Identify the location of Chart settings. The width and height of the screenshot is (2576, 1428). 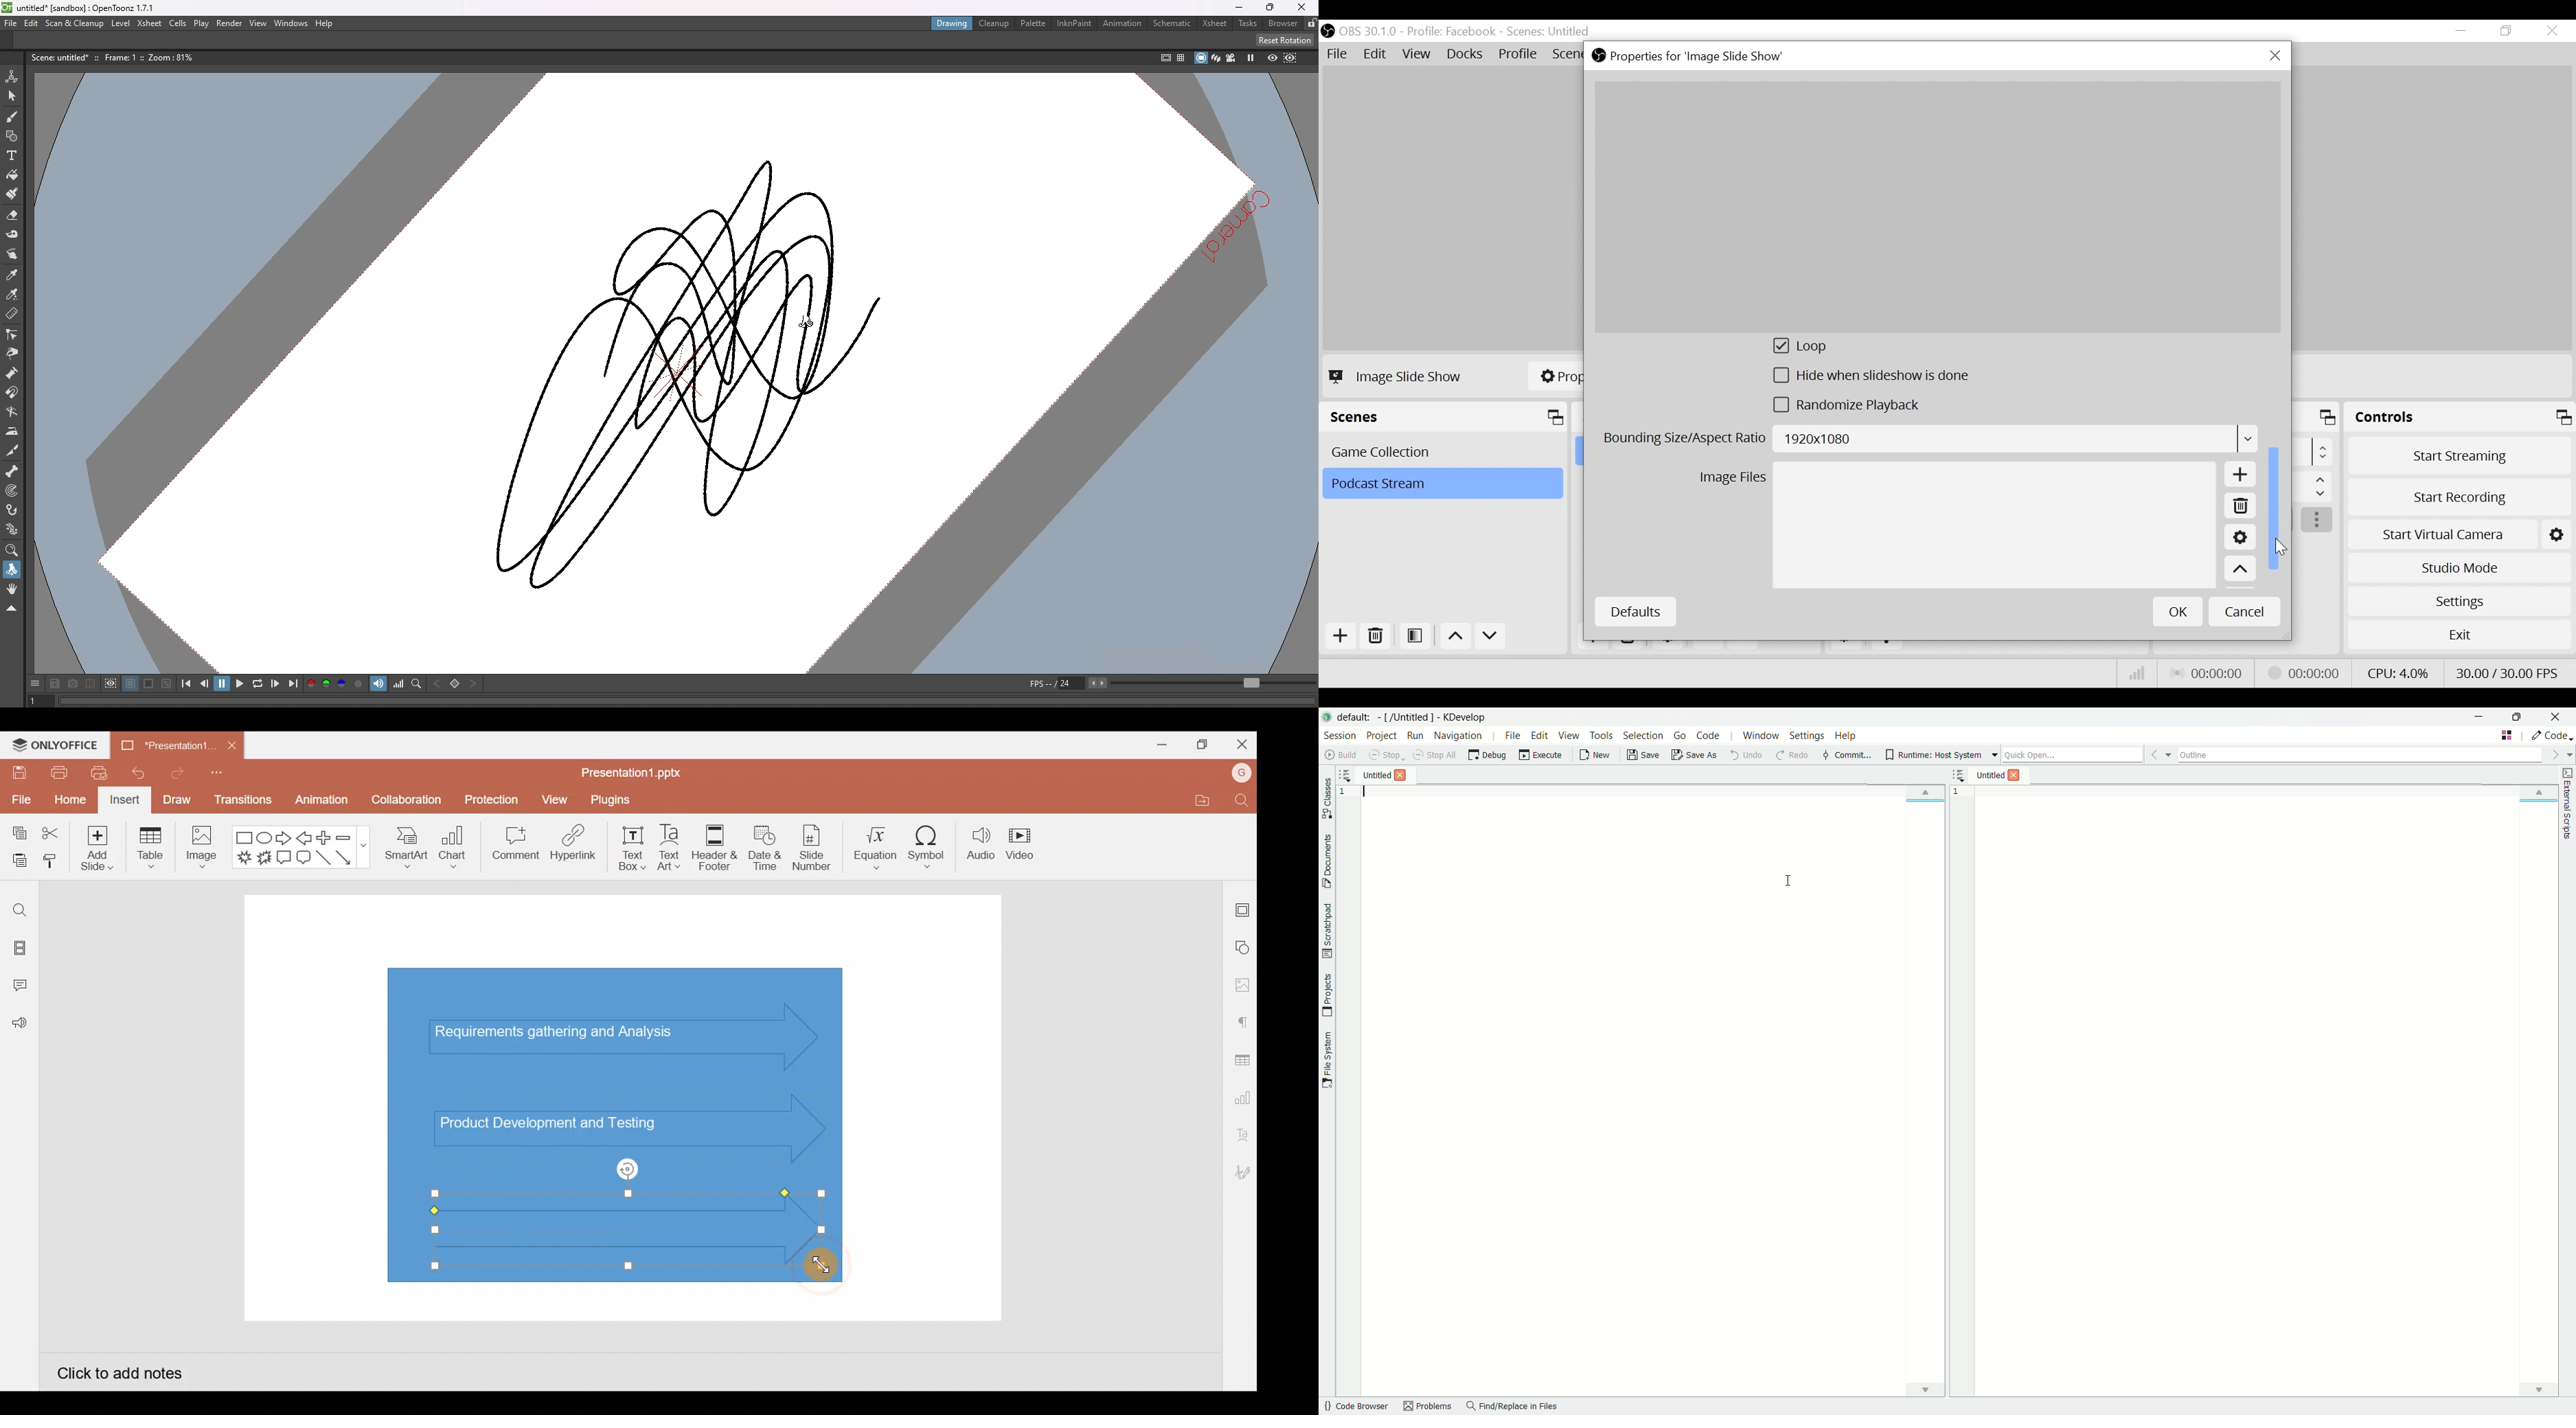
(1240, 1095).